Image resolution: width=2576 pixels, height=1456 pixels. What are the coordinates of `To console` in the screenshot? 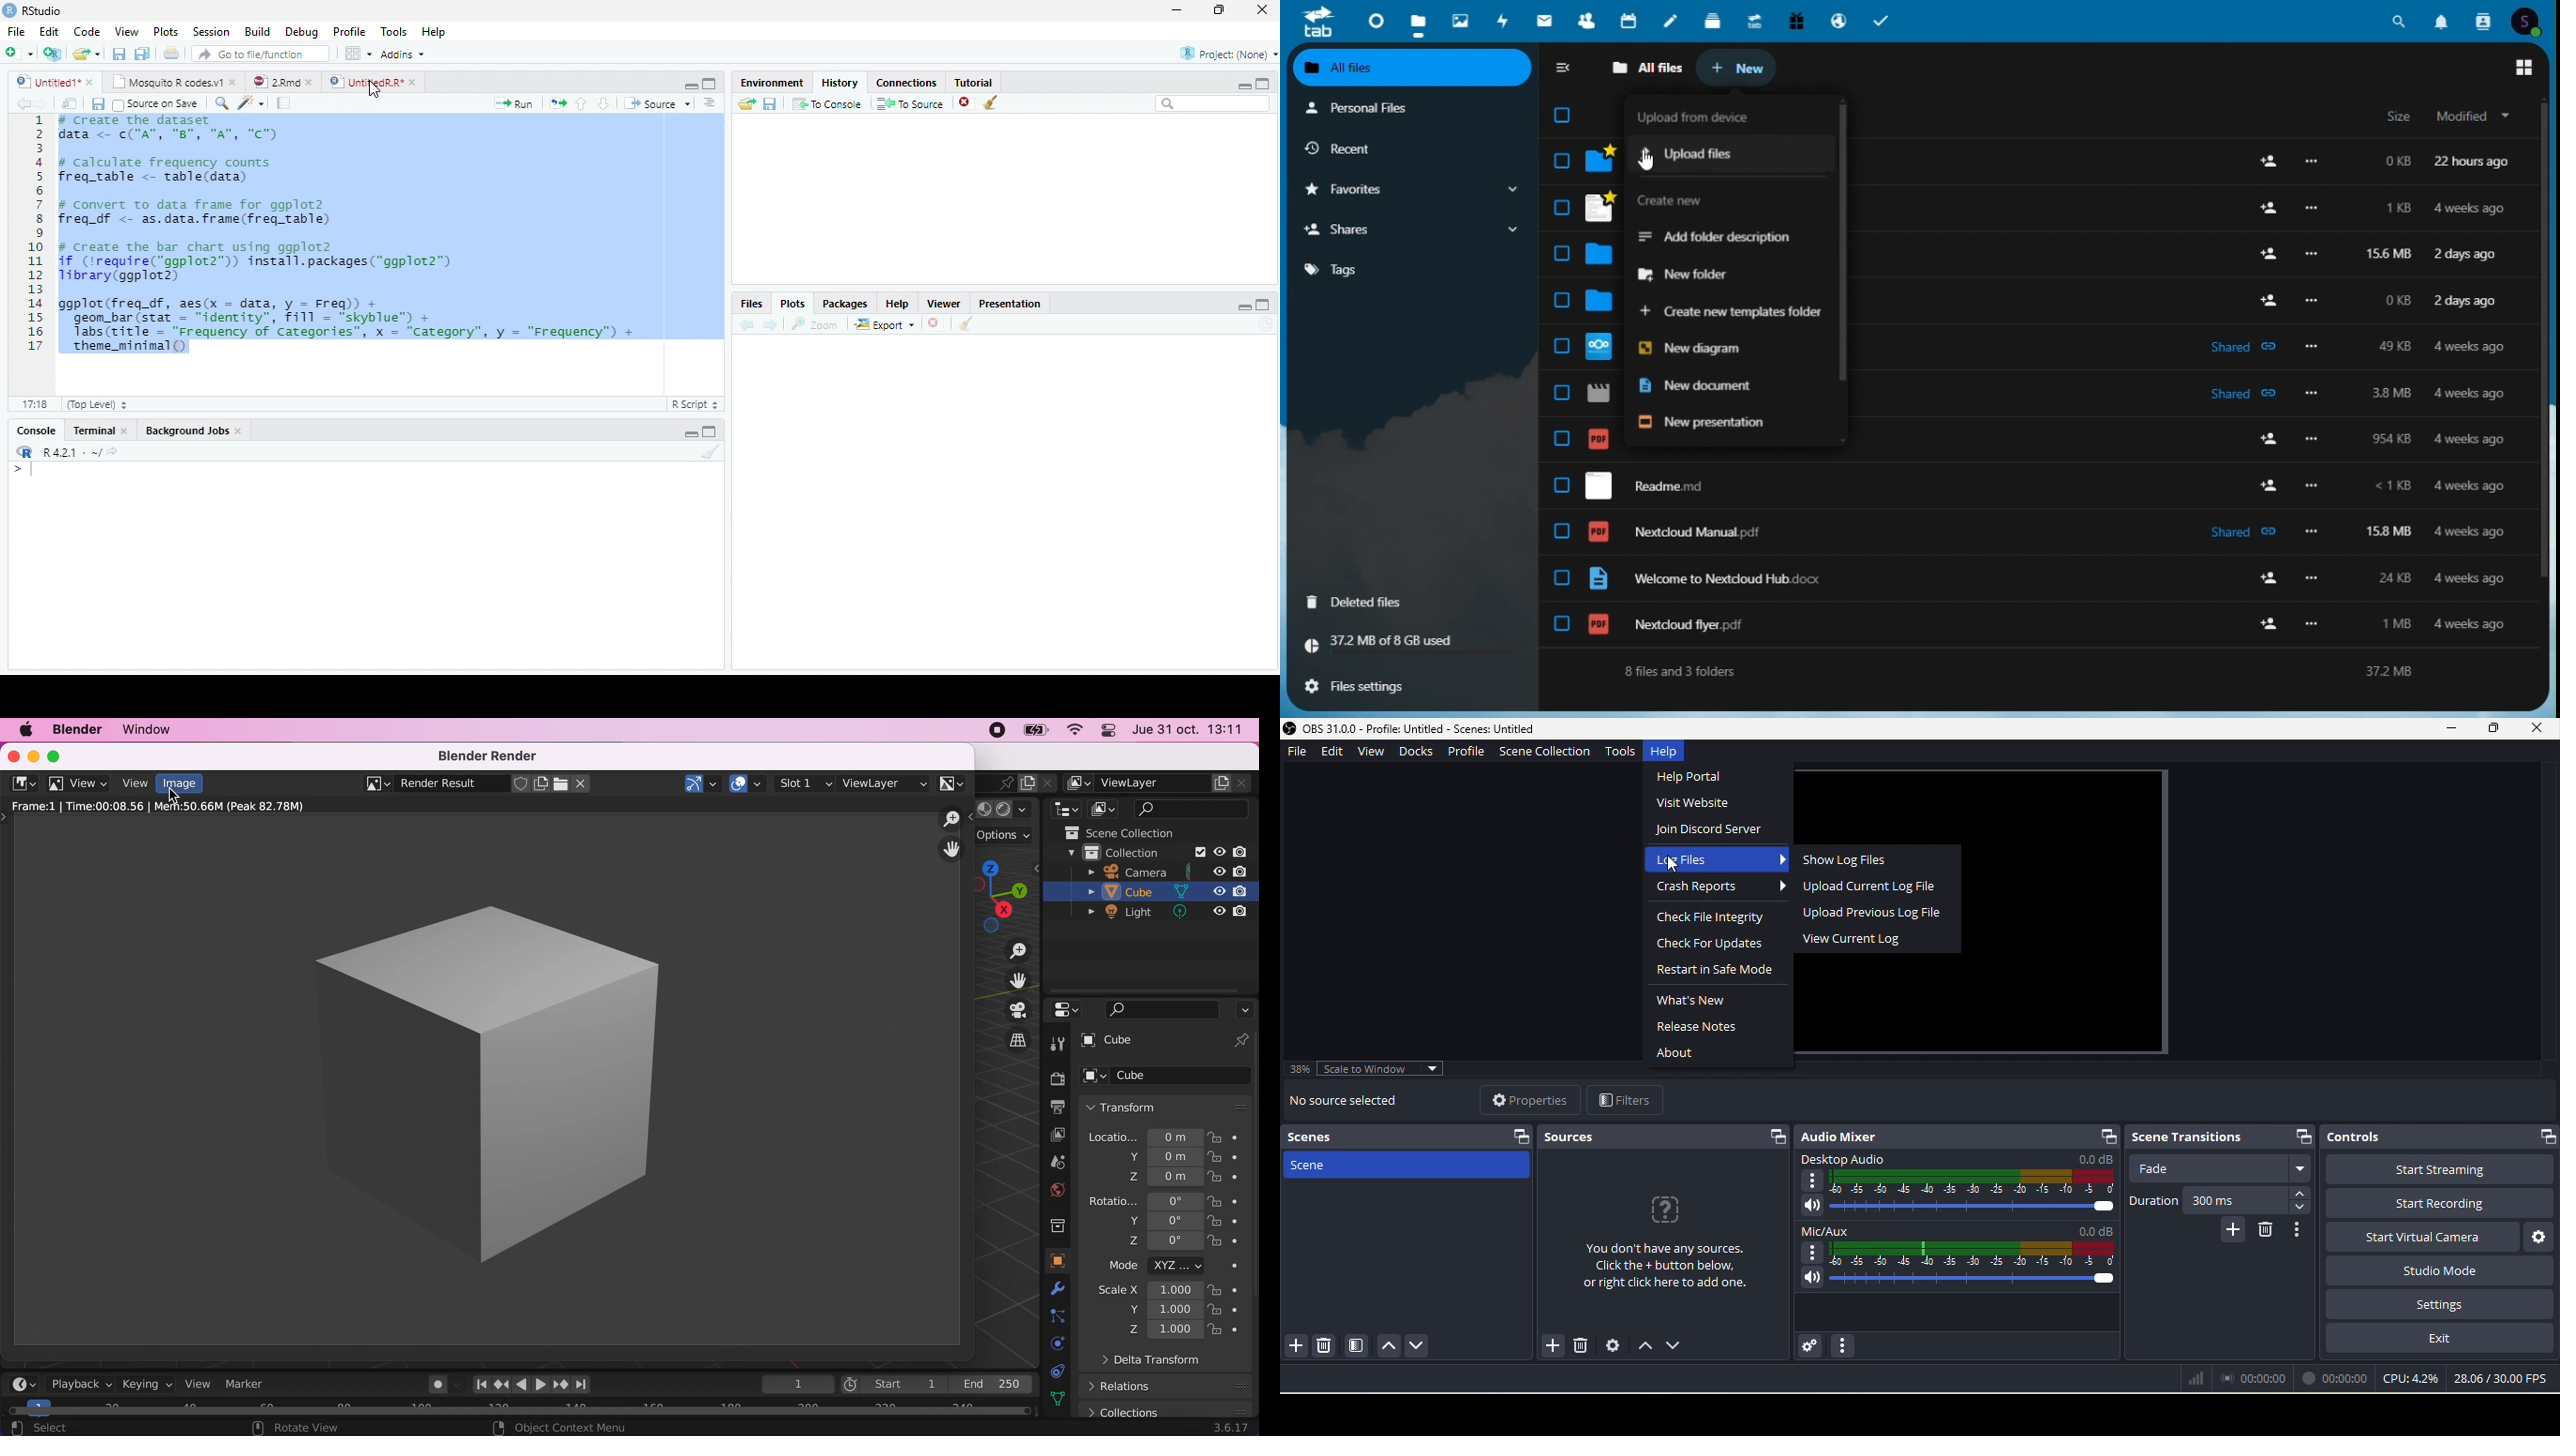 It's located at (827, 104).